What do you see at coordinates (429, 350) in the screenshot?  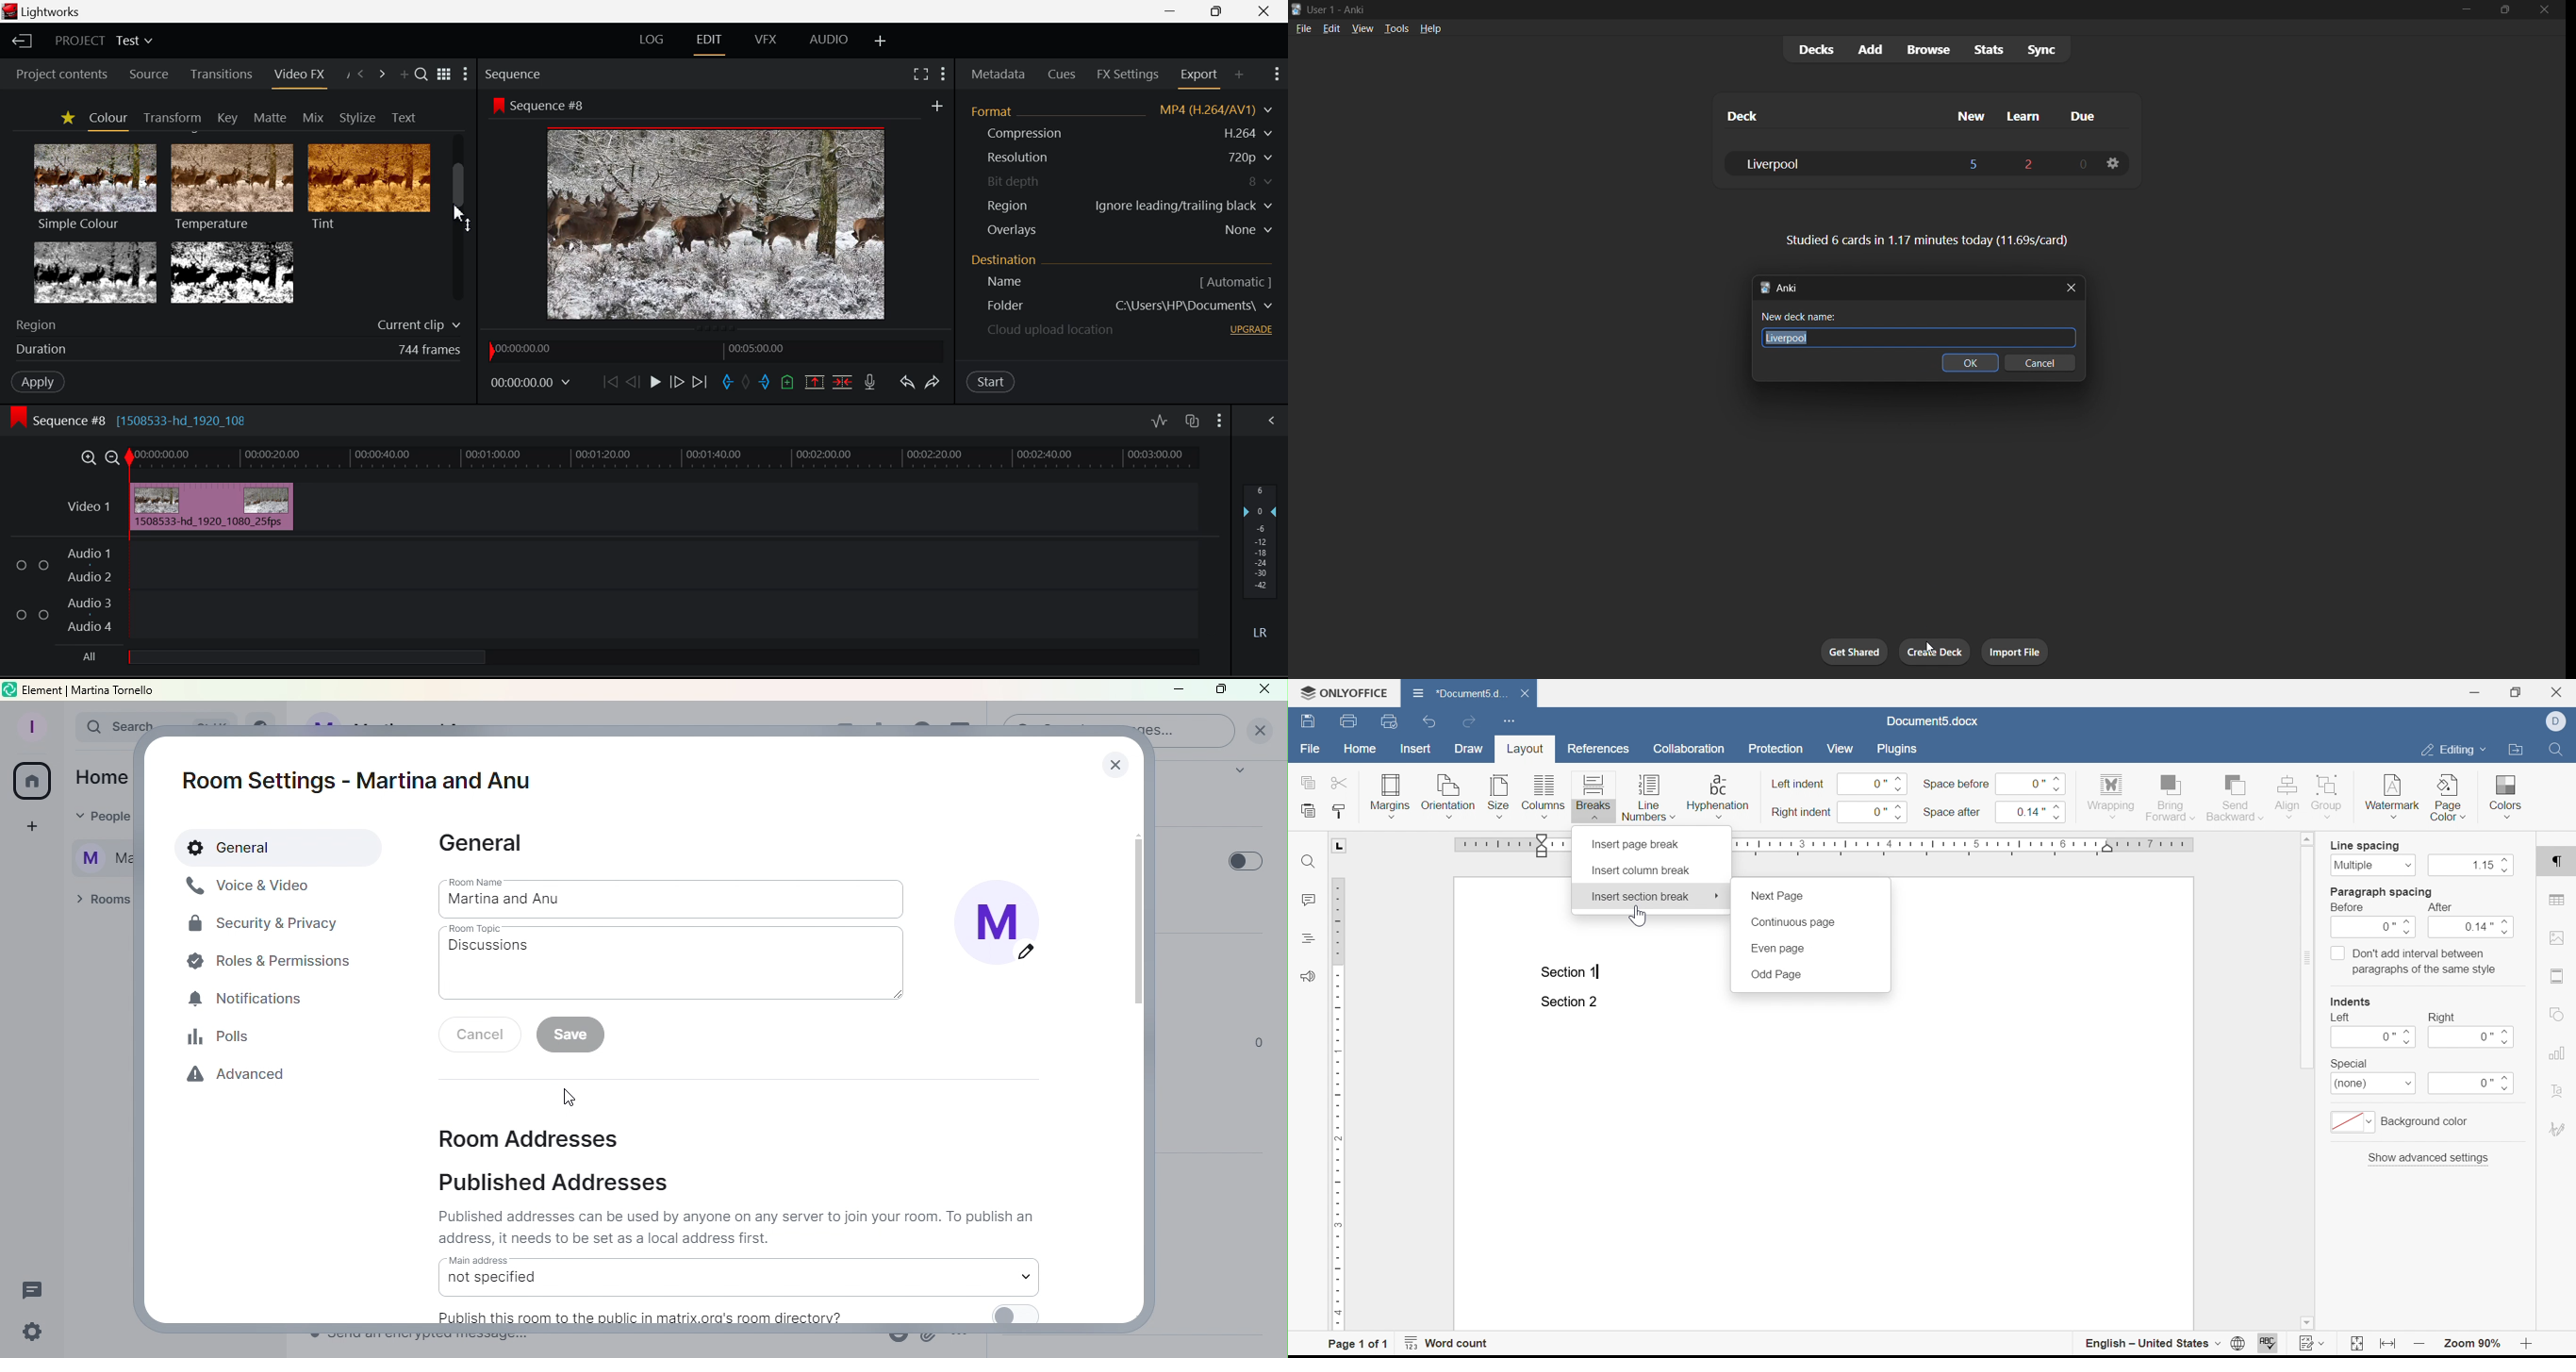 I see `744 frames` at bounding box center [429, 350].